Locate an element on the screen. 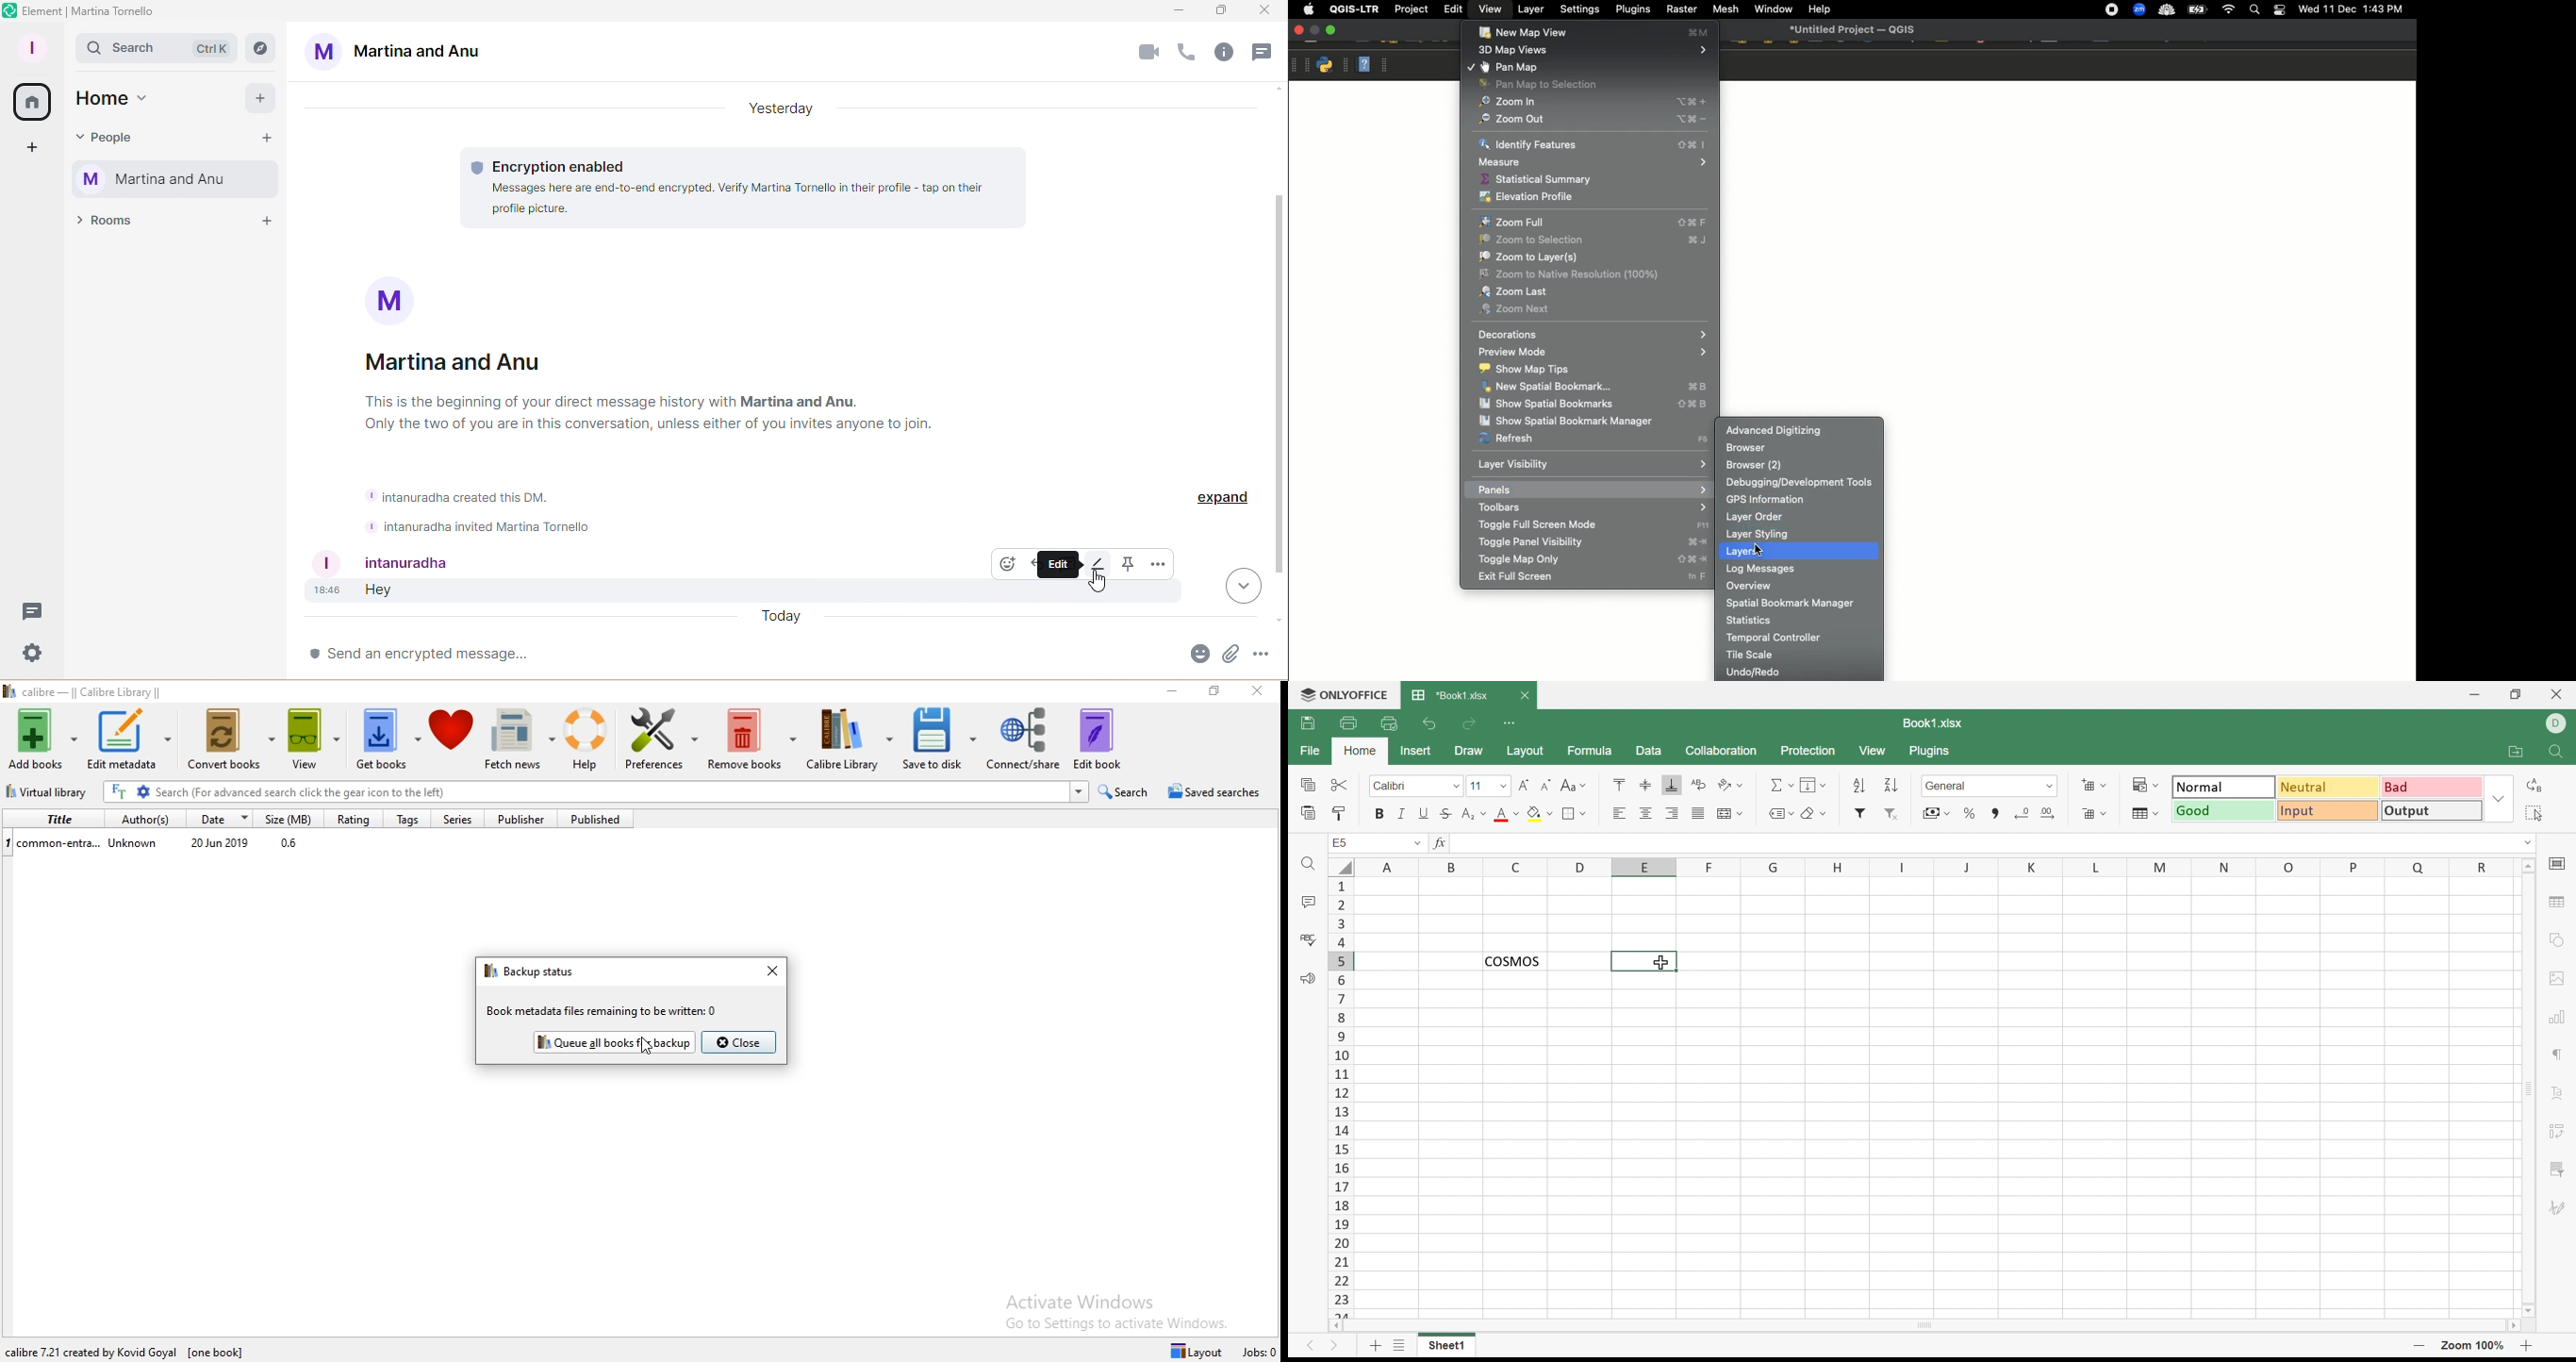  Summation is located at coordinates (1779, 787).